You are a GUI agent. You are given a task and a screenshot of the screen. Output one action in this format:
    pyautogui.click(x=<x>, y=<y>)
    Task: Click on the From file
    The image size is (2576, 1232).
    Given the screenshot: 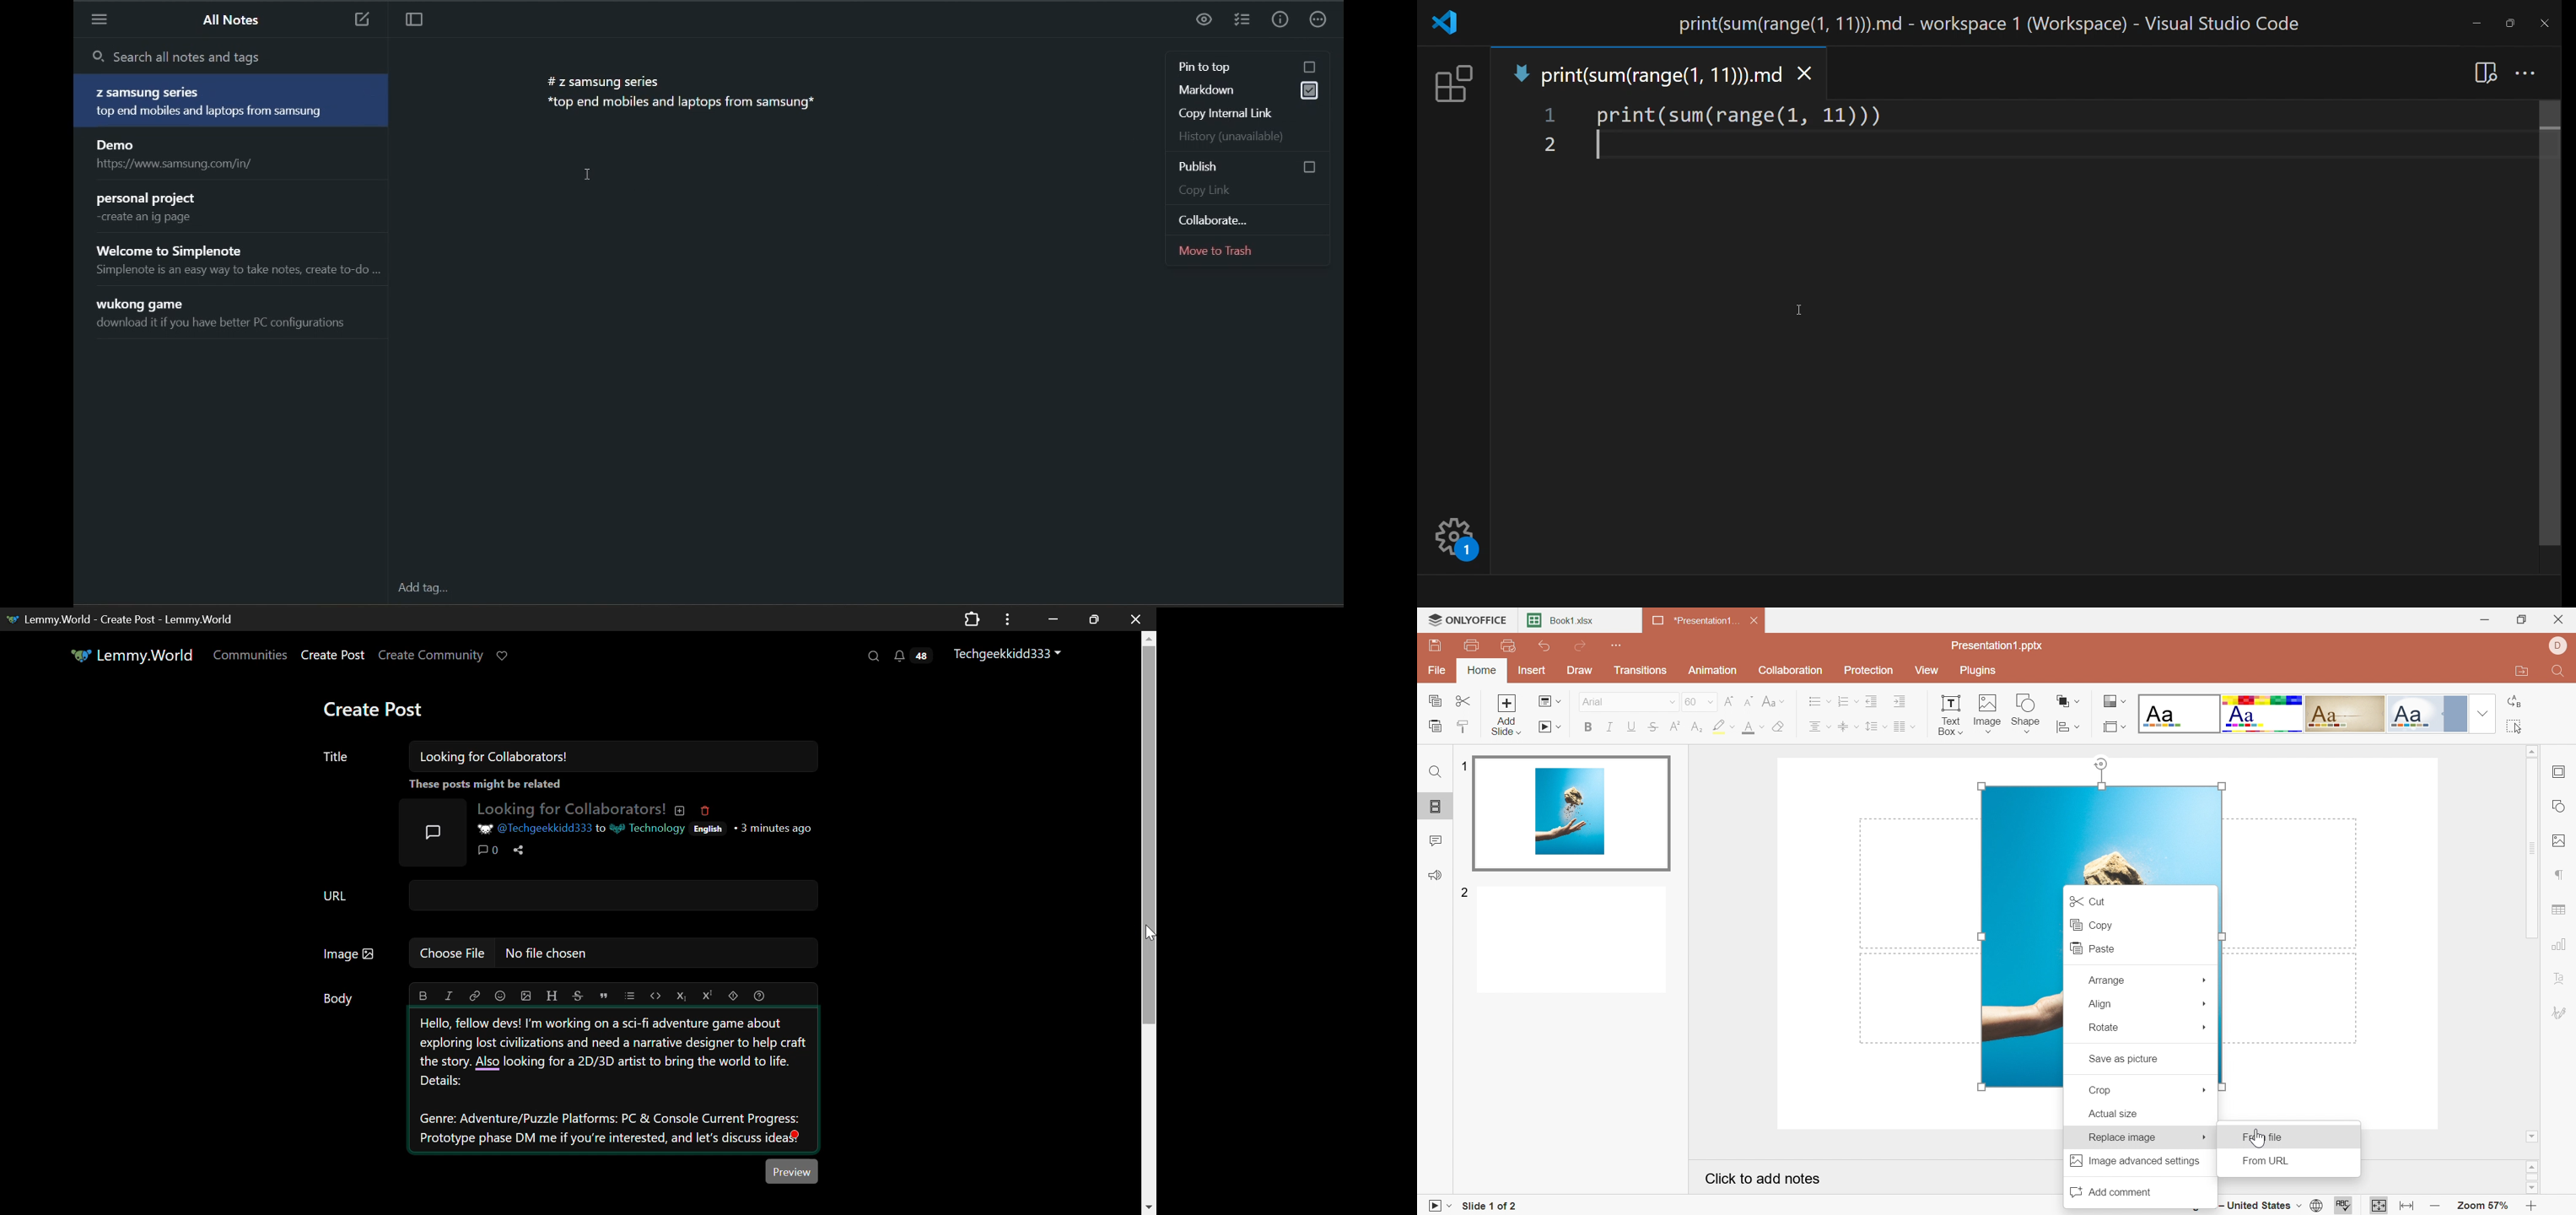 What is the action you would take?
    pyautogui.click(x=2262, y=1138)
    